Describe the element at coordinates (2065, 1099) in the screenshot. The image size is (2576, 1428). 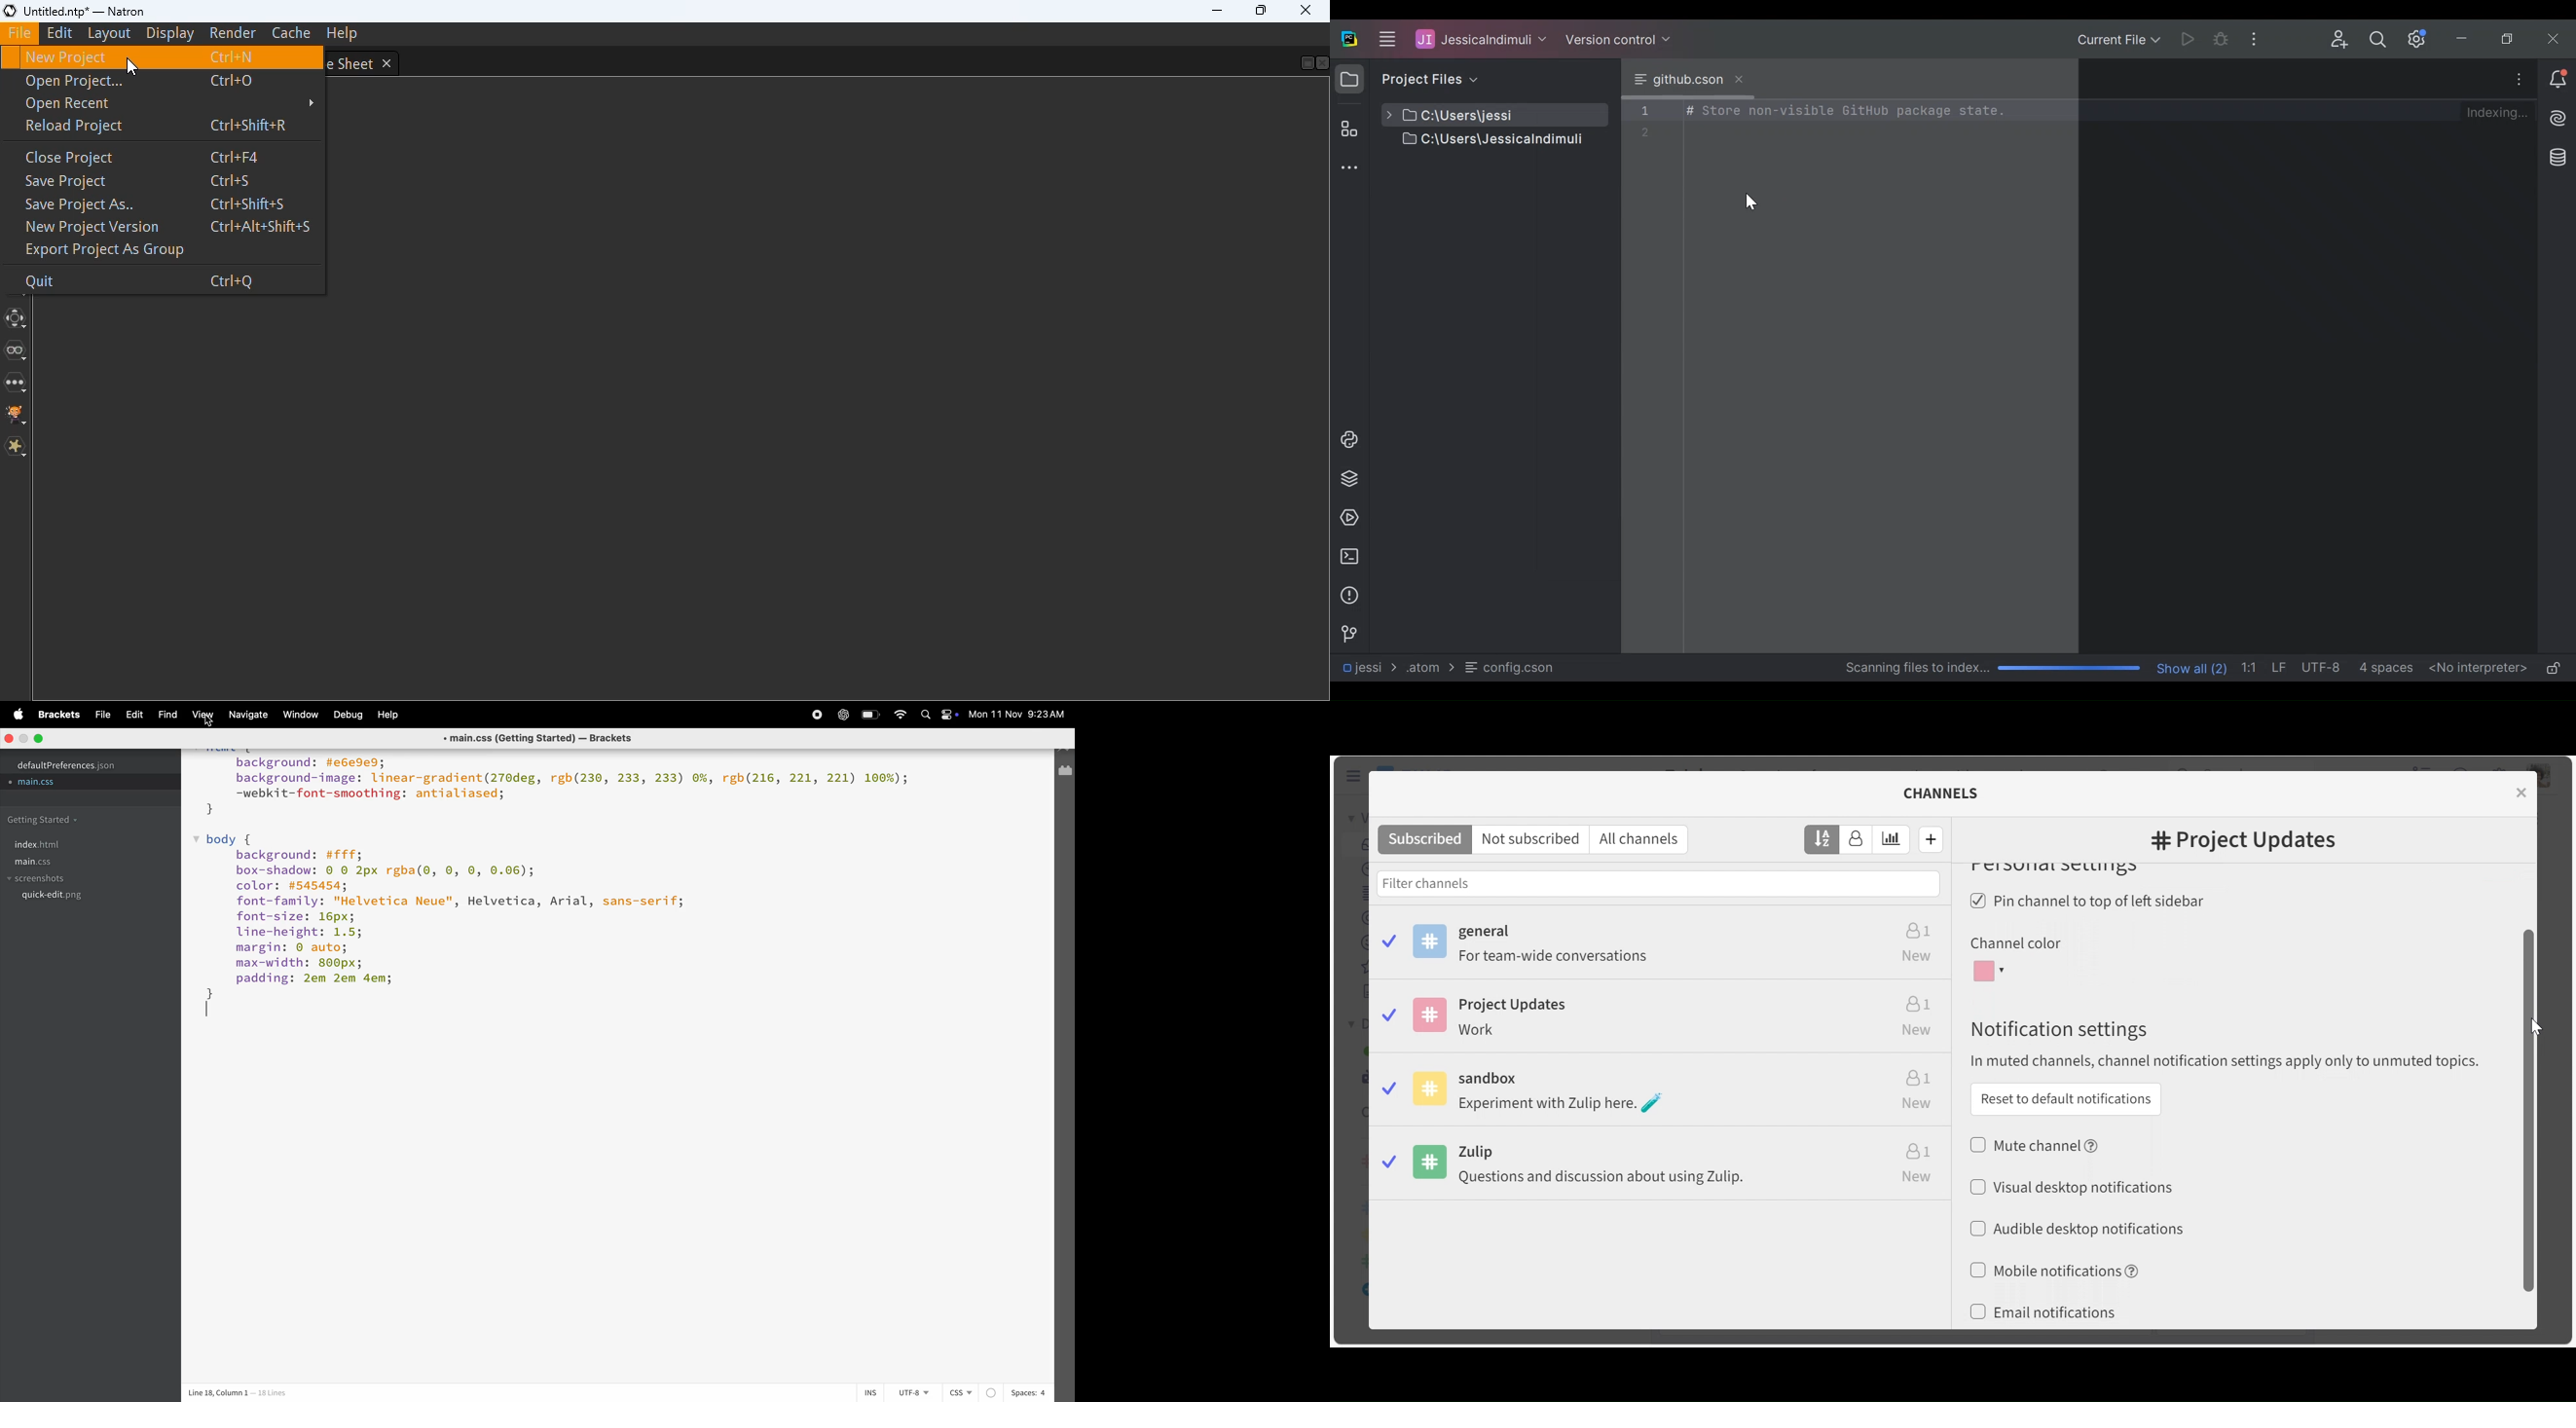
I see `Reset to default notifications` at that location.